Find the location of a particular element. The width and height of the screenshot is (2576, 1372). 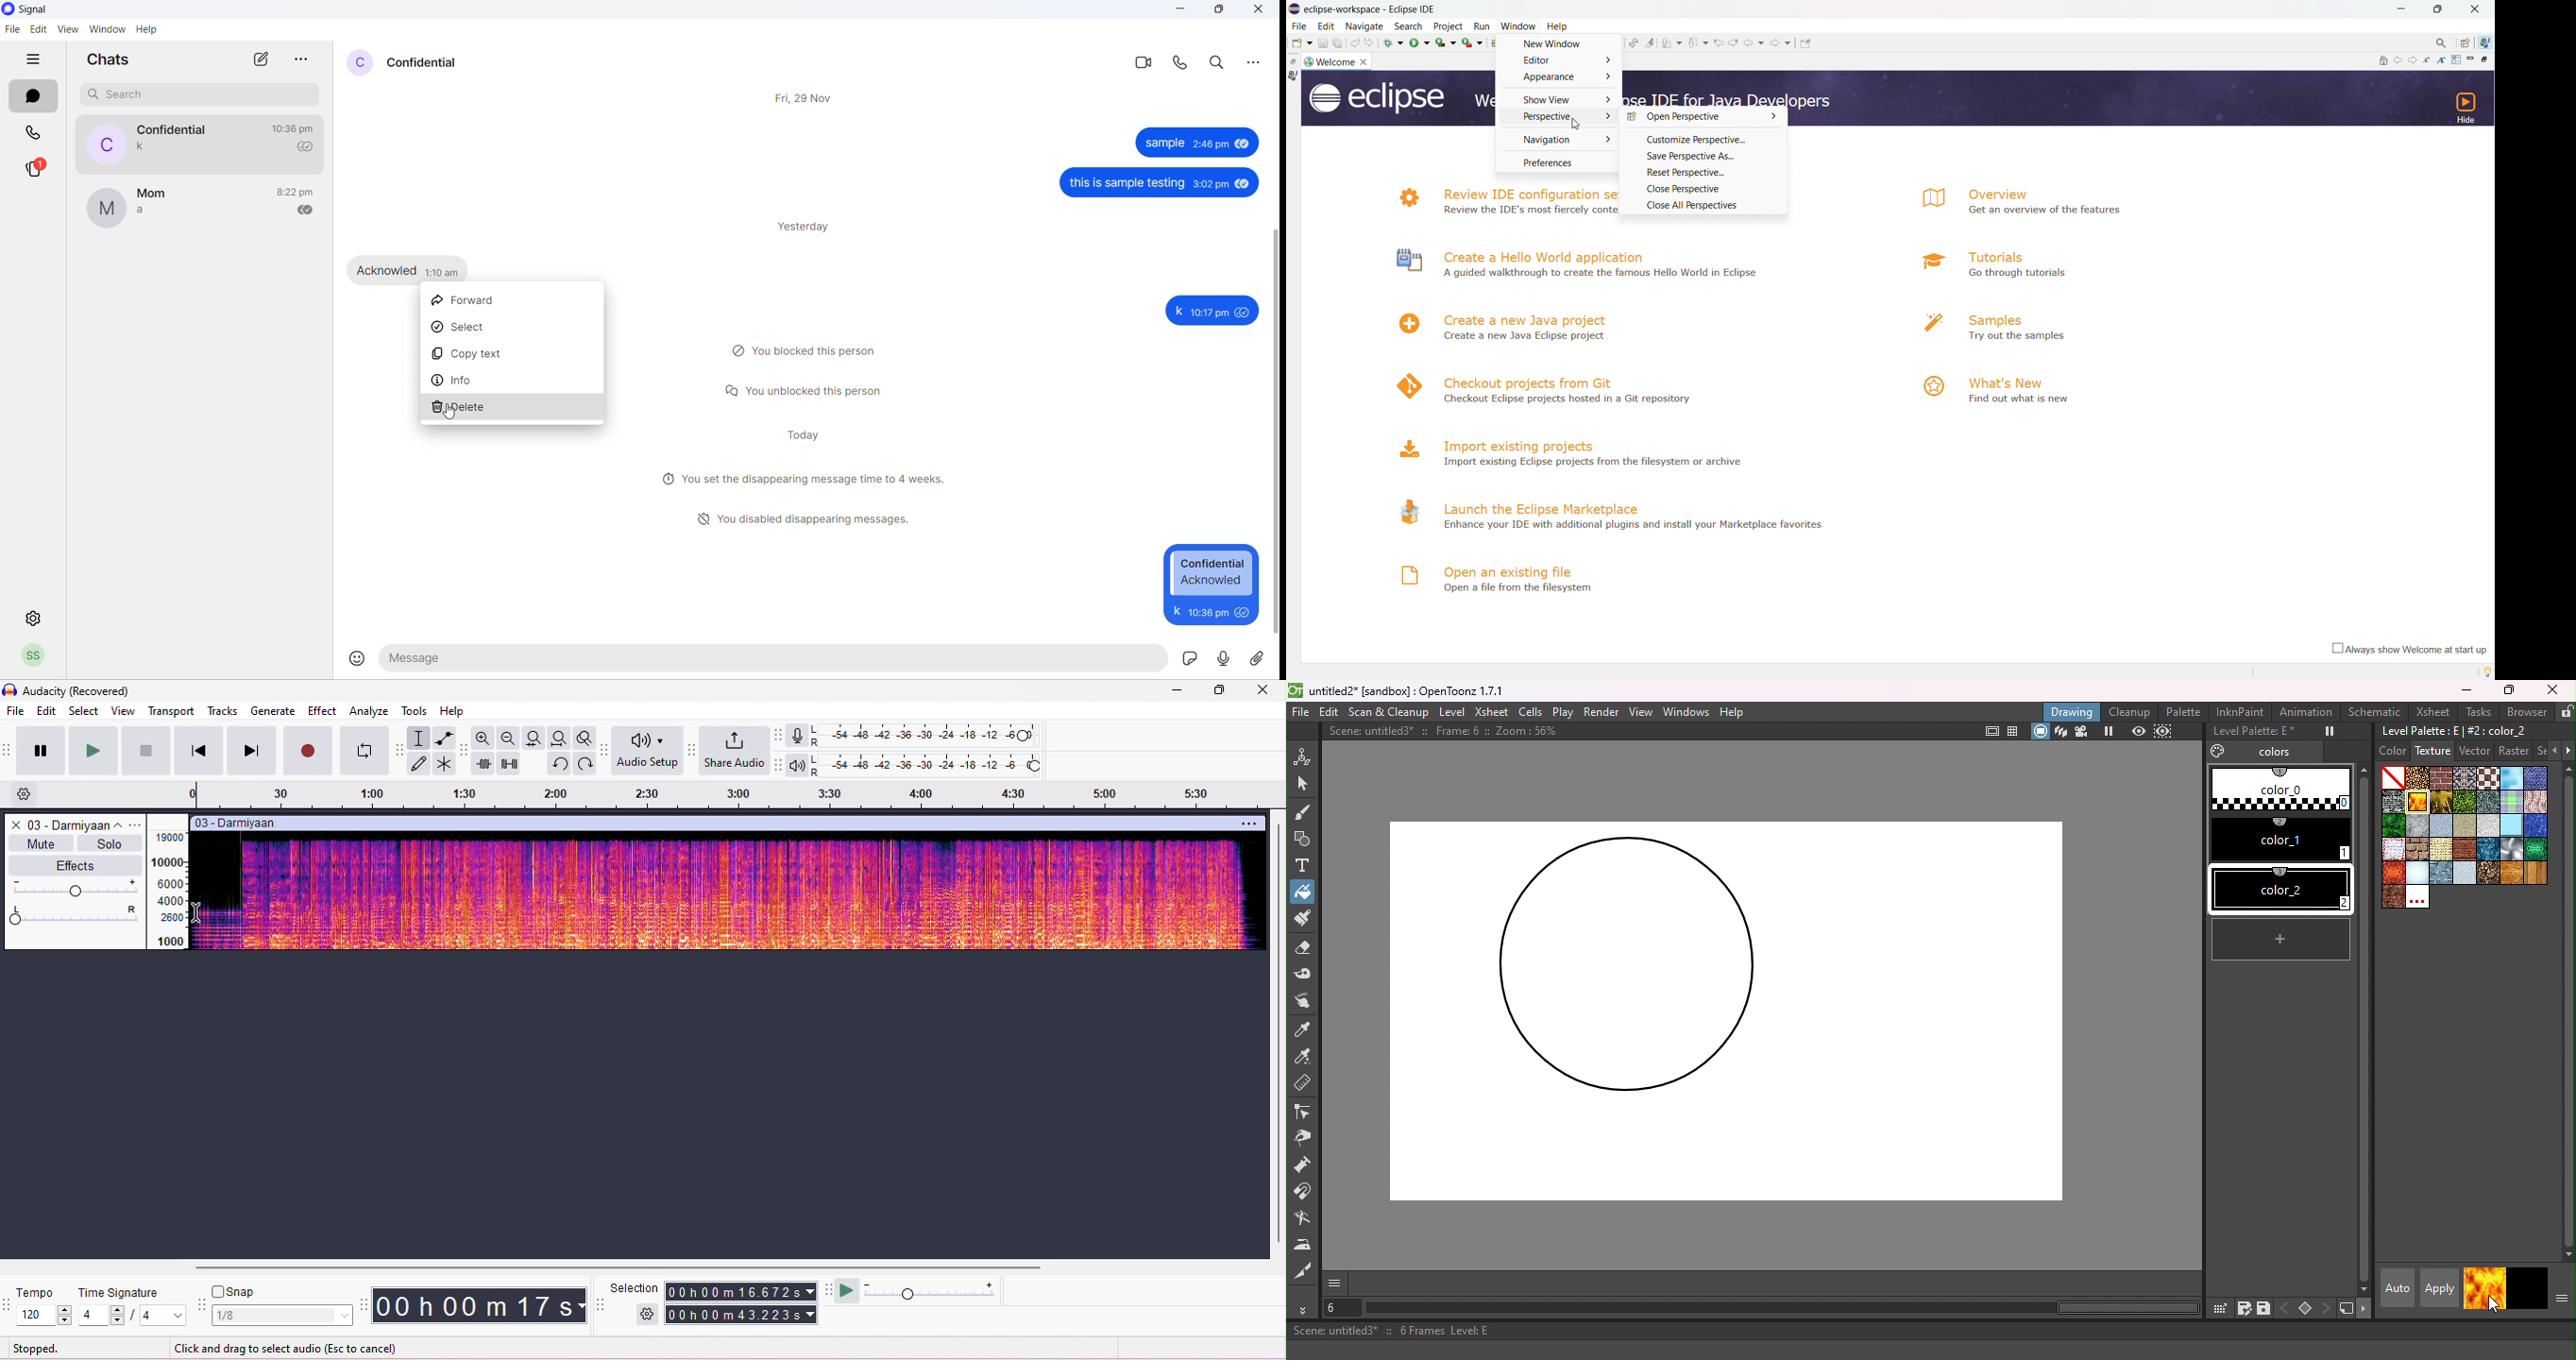

Xsheet is located at coordinates (1492, 712).